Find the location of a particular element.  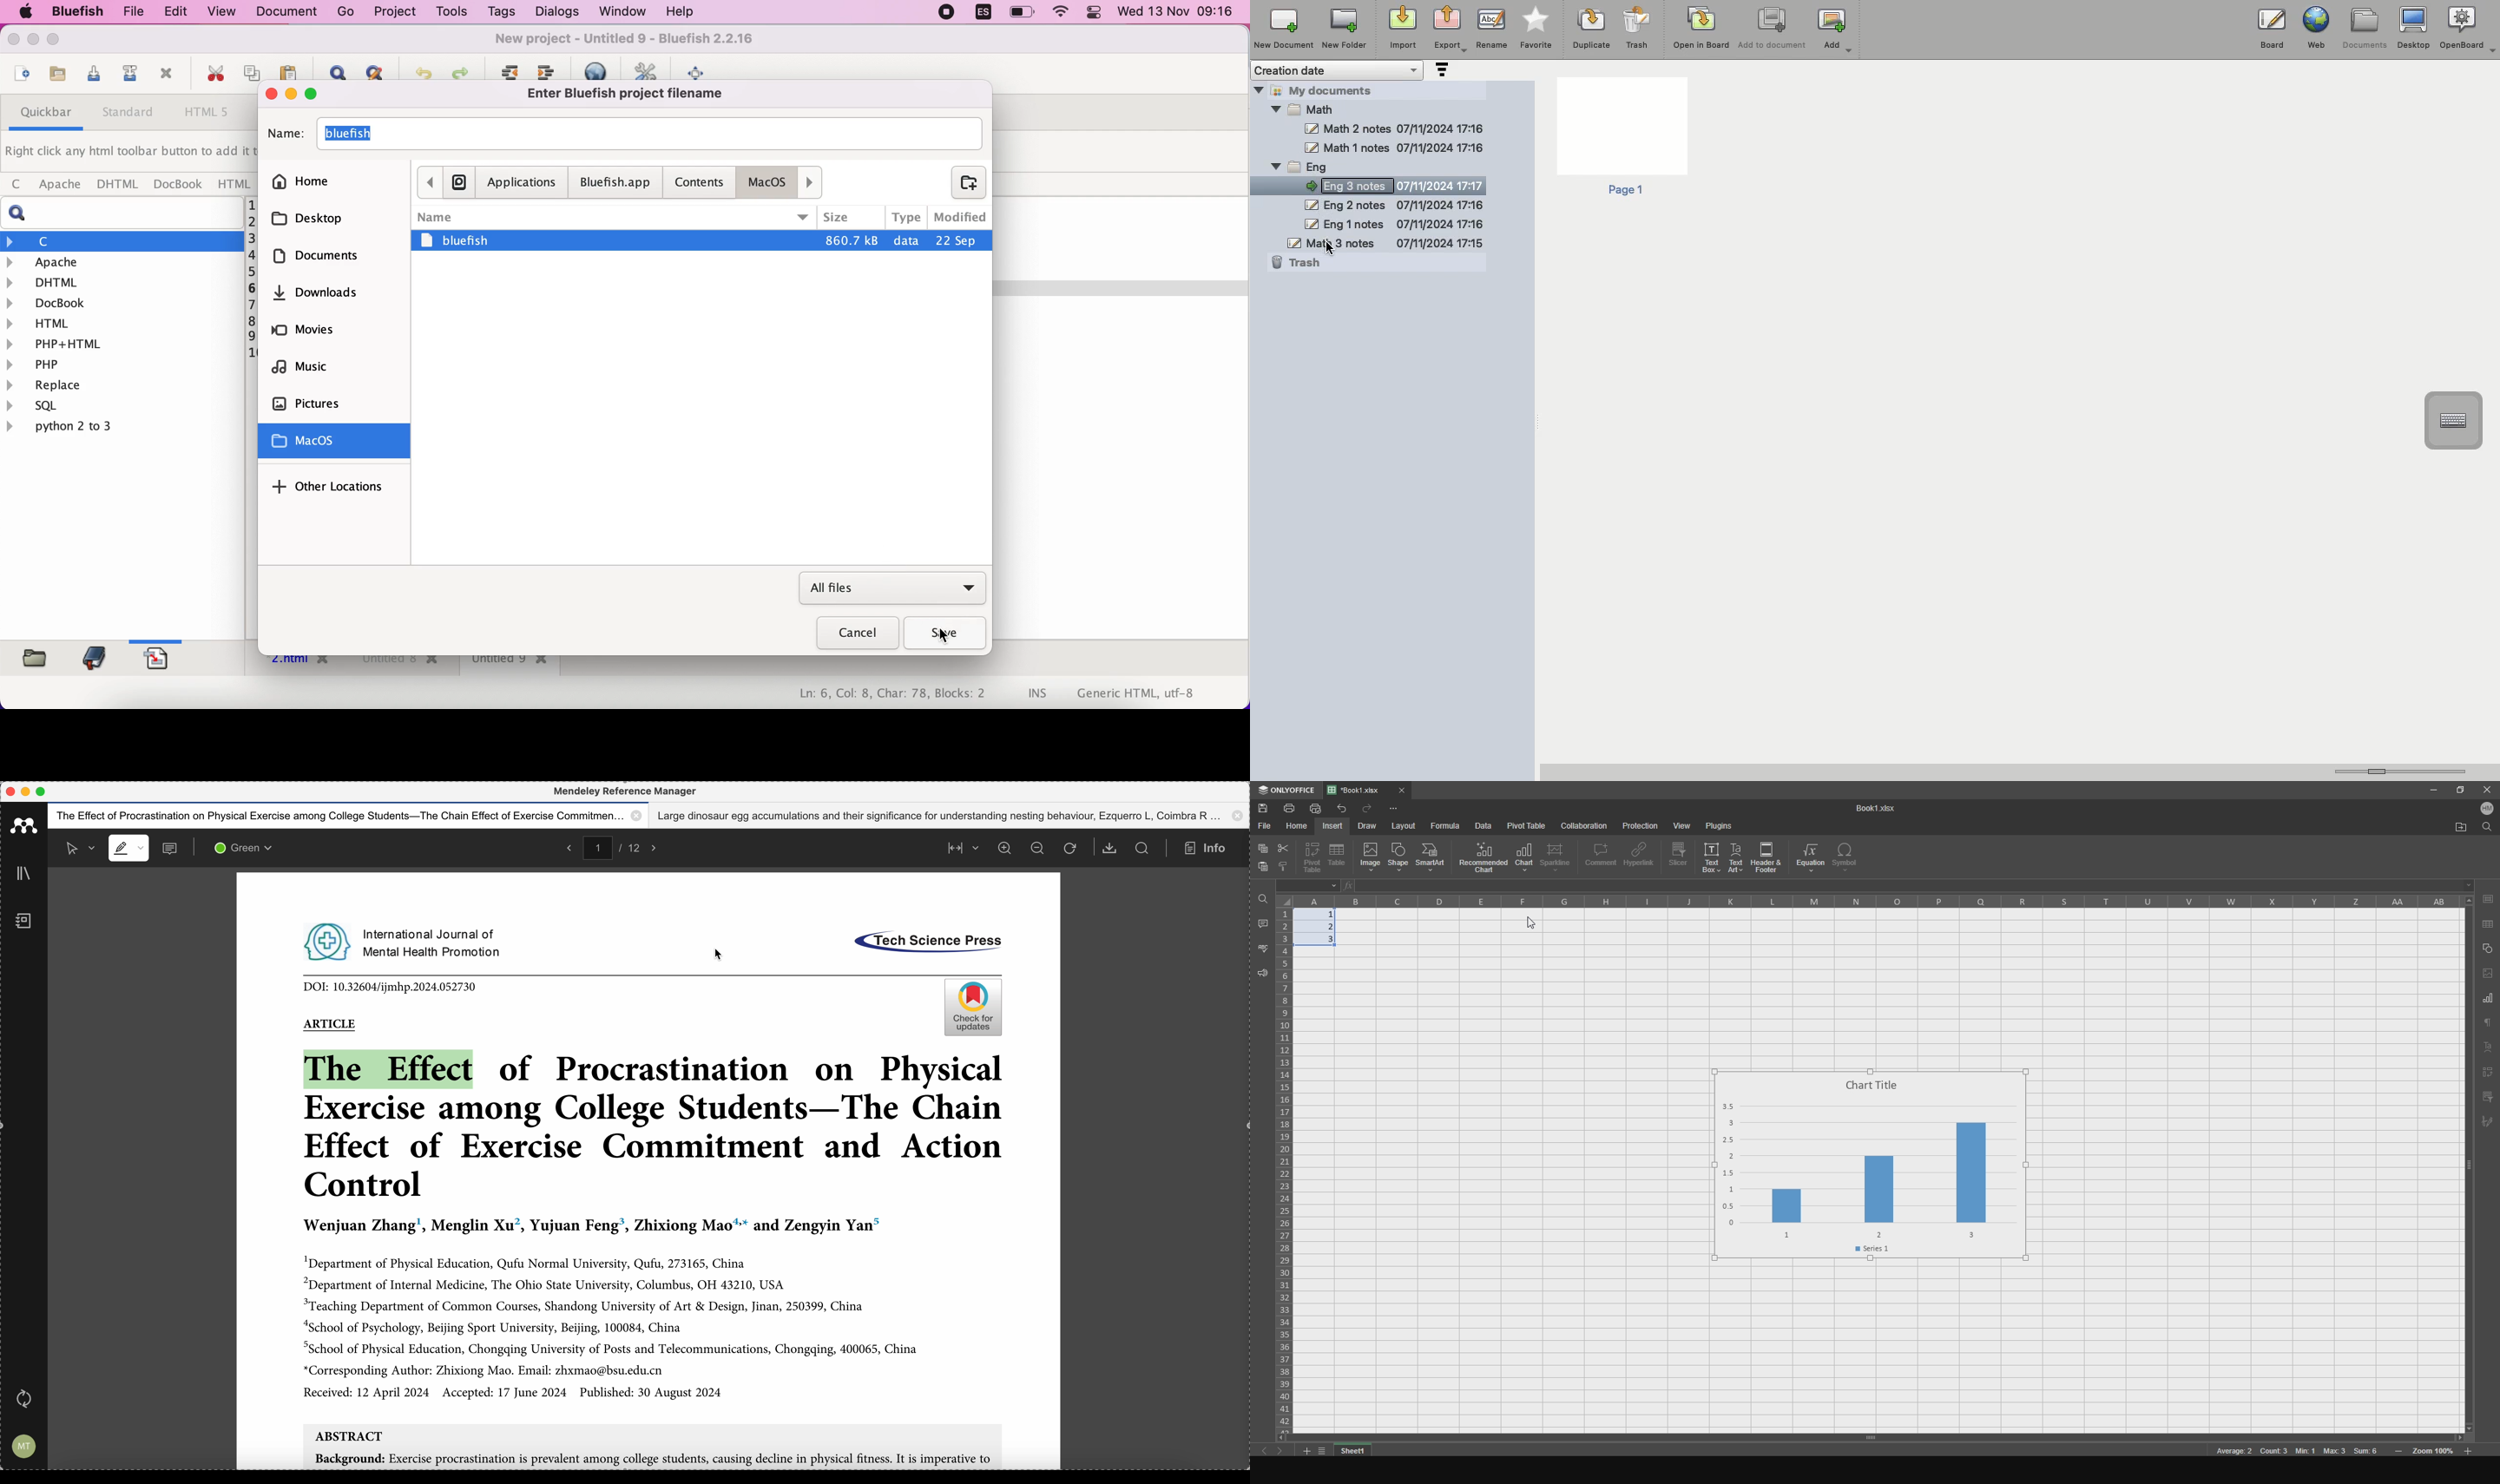

print file is located at coordinates (1316, 808).